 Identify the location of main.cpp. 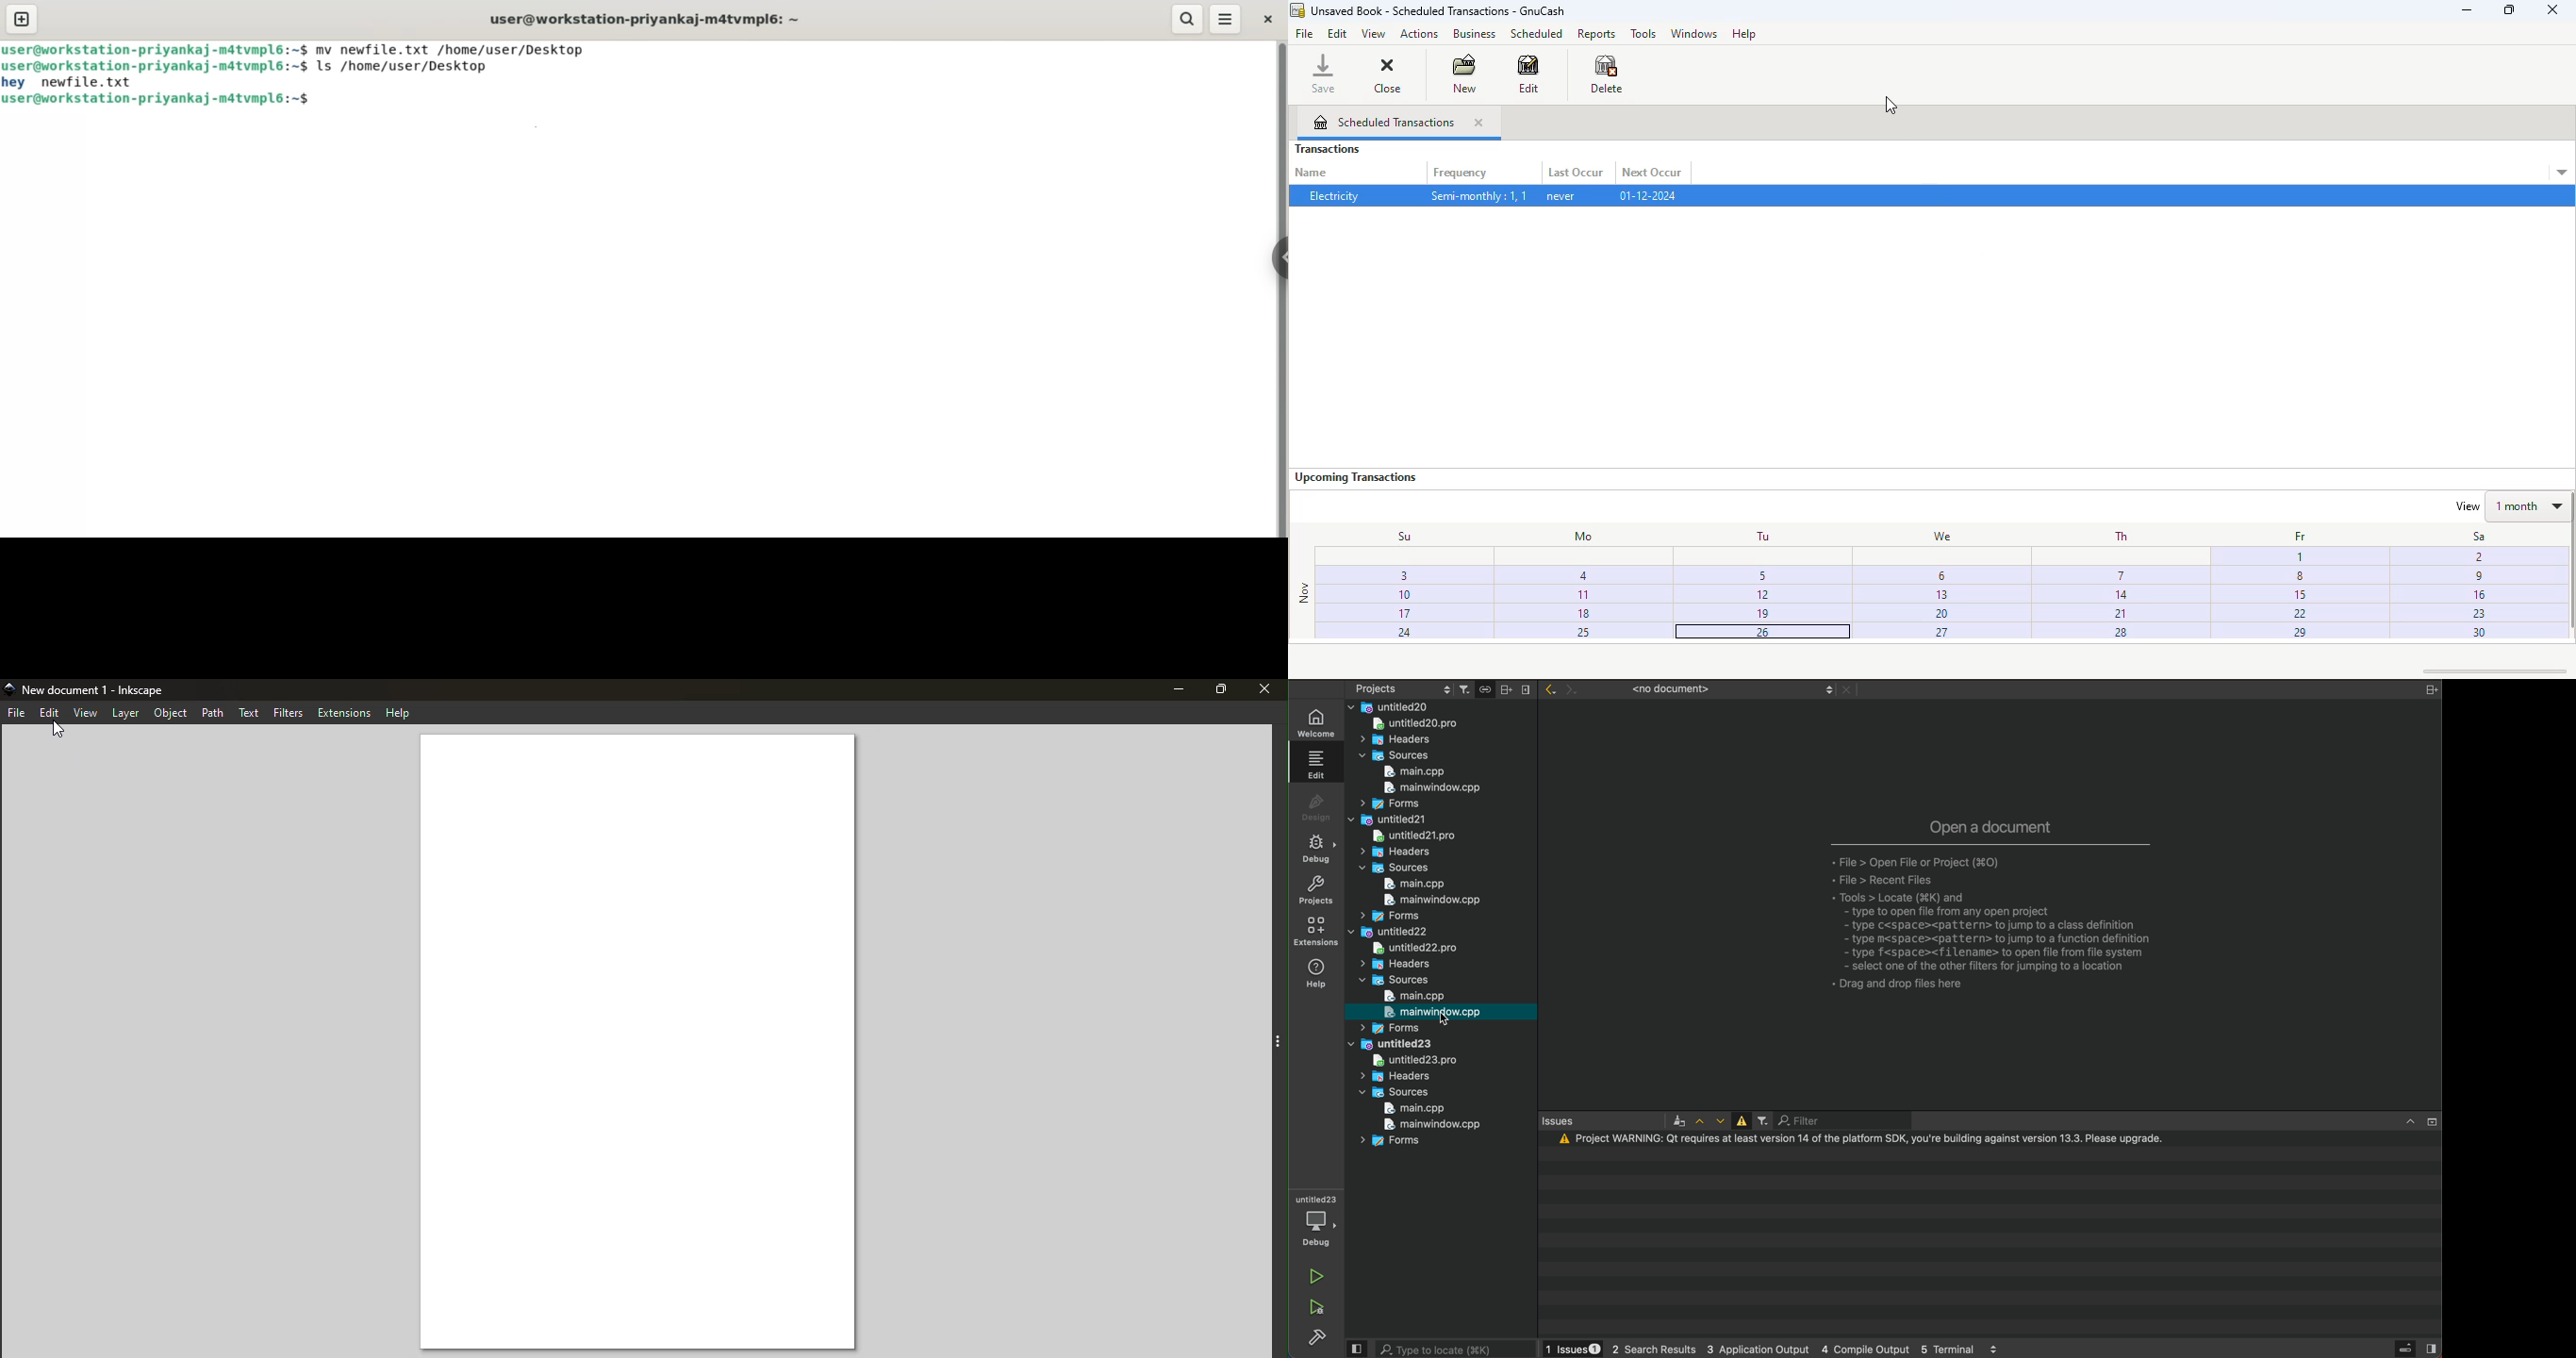
(1417, 772).